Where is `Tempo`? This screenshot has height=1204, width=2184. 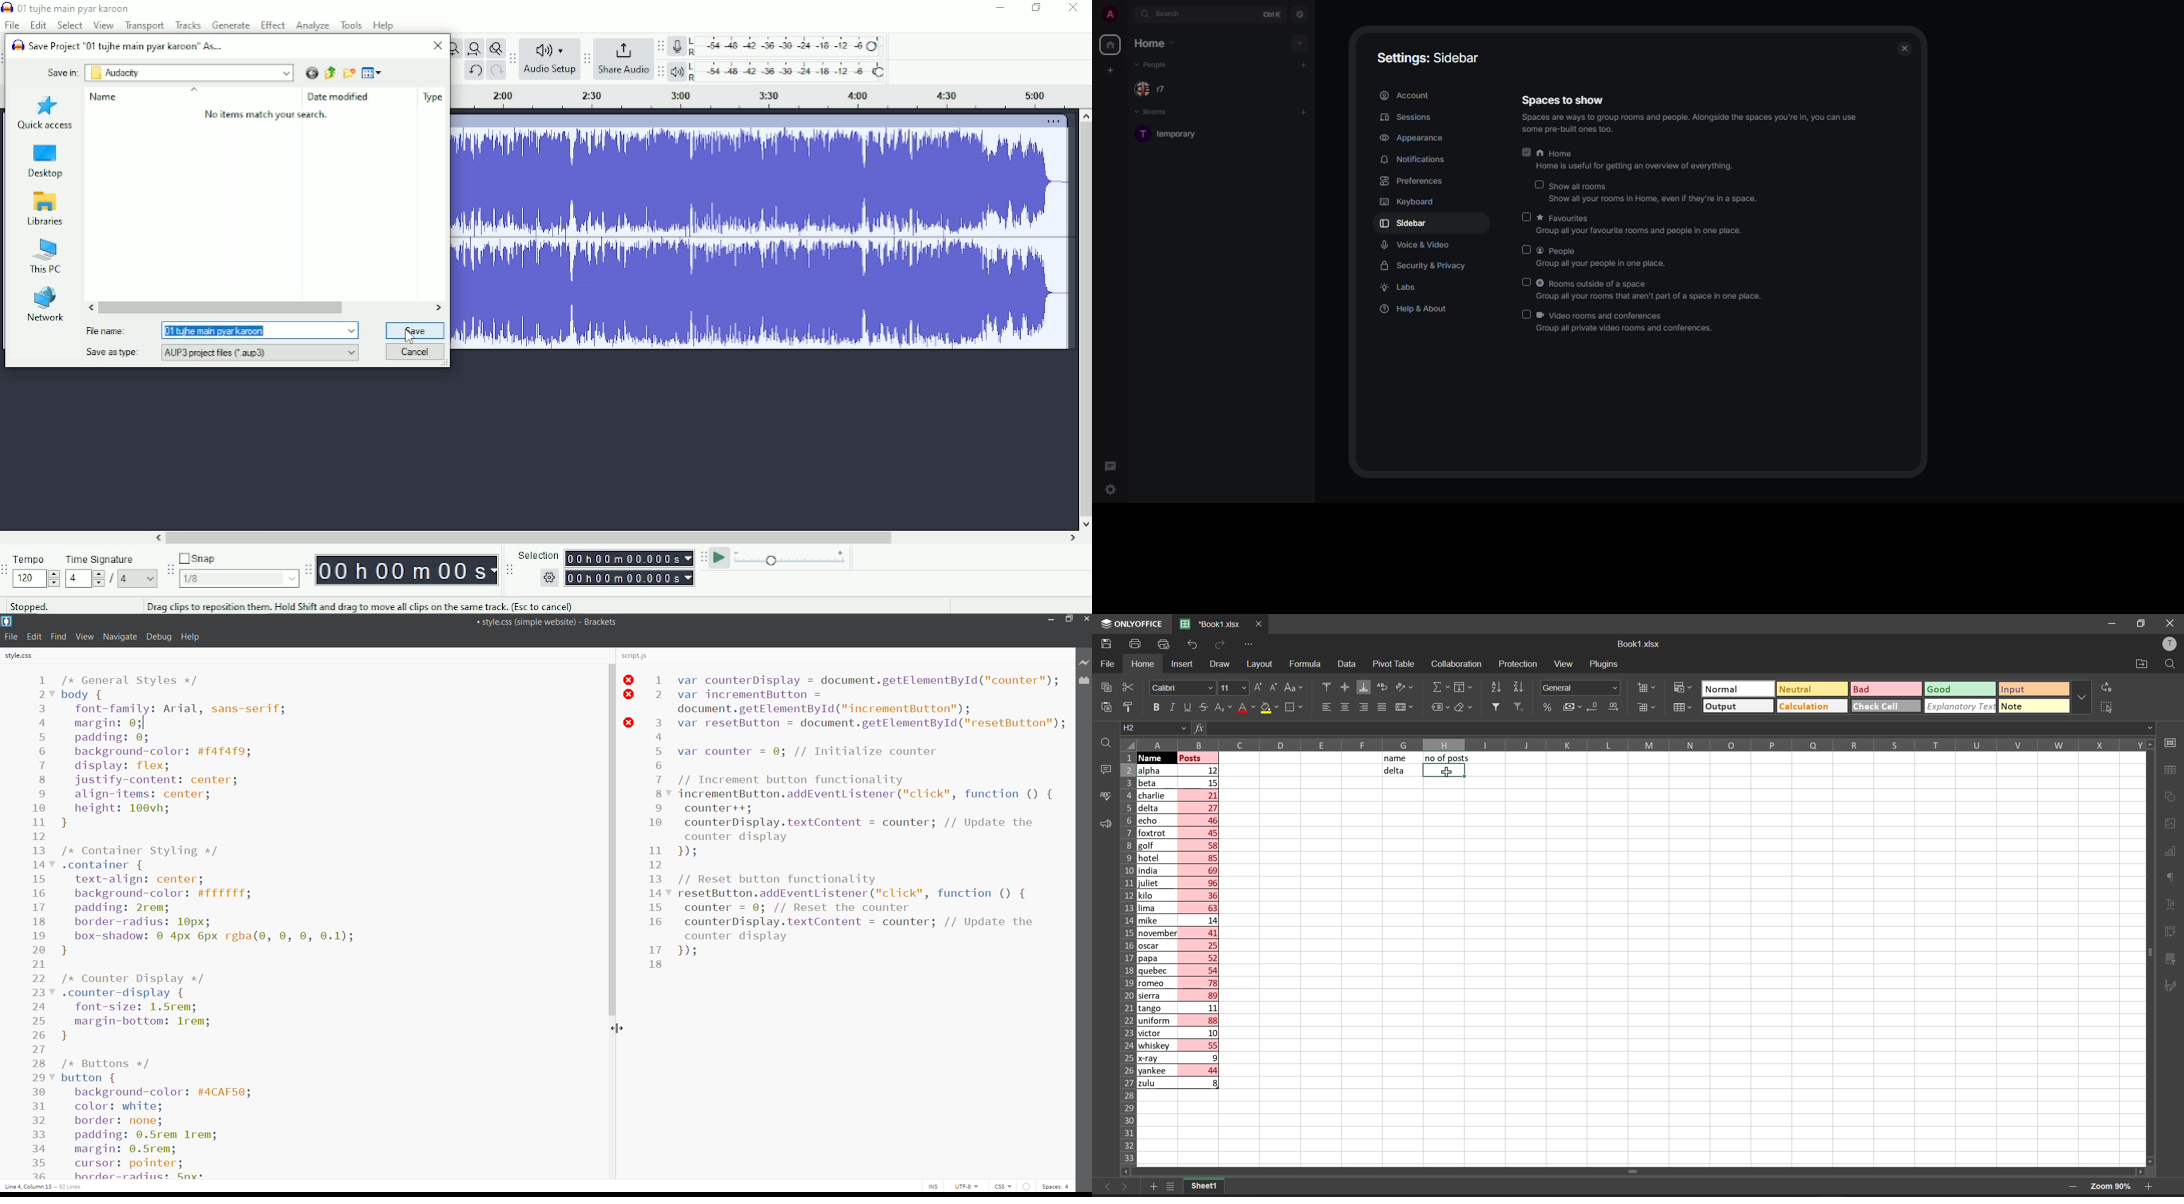 Tempo is located at coordinates (37, 571).